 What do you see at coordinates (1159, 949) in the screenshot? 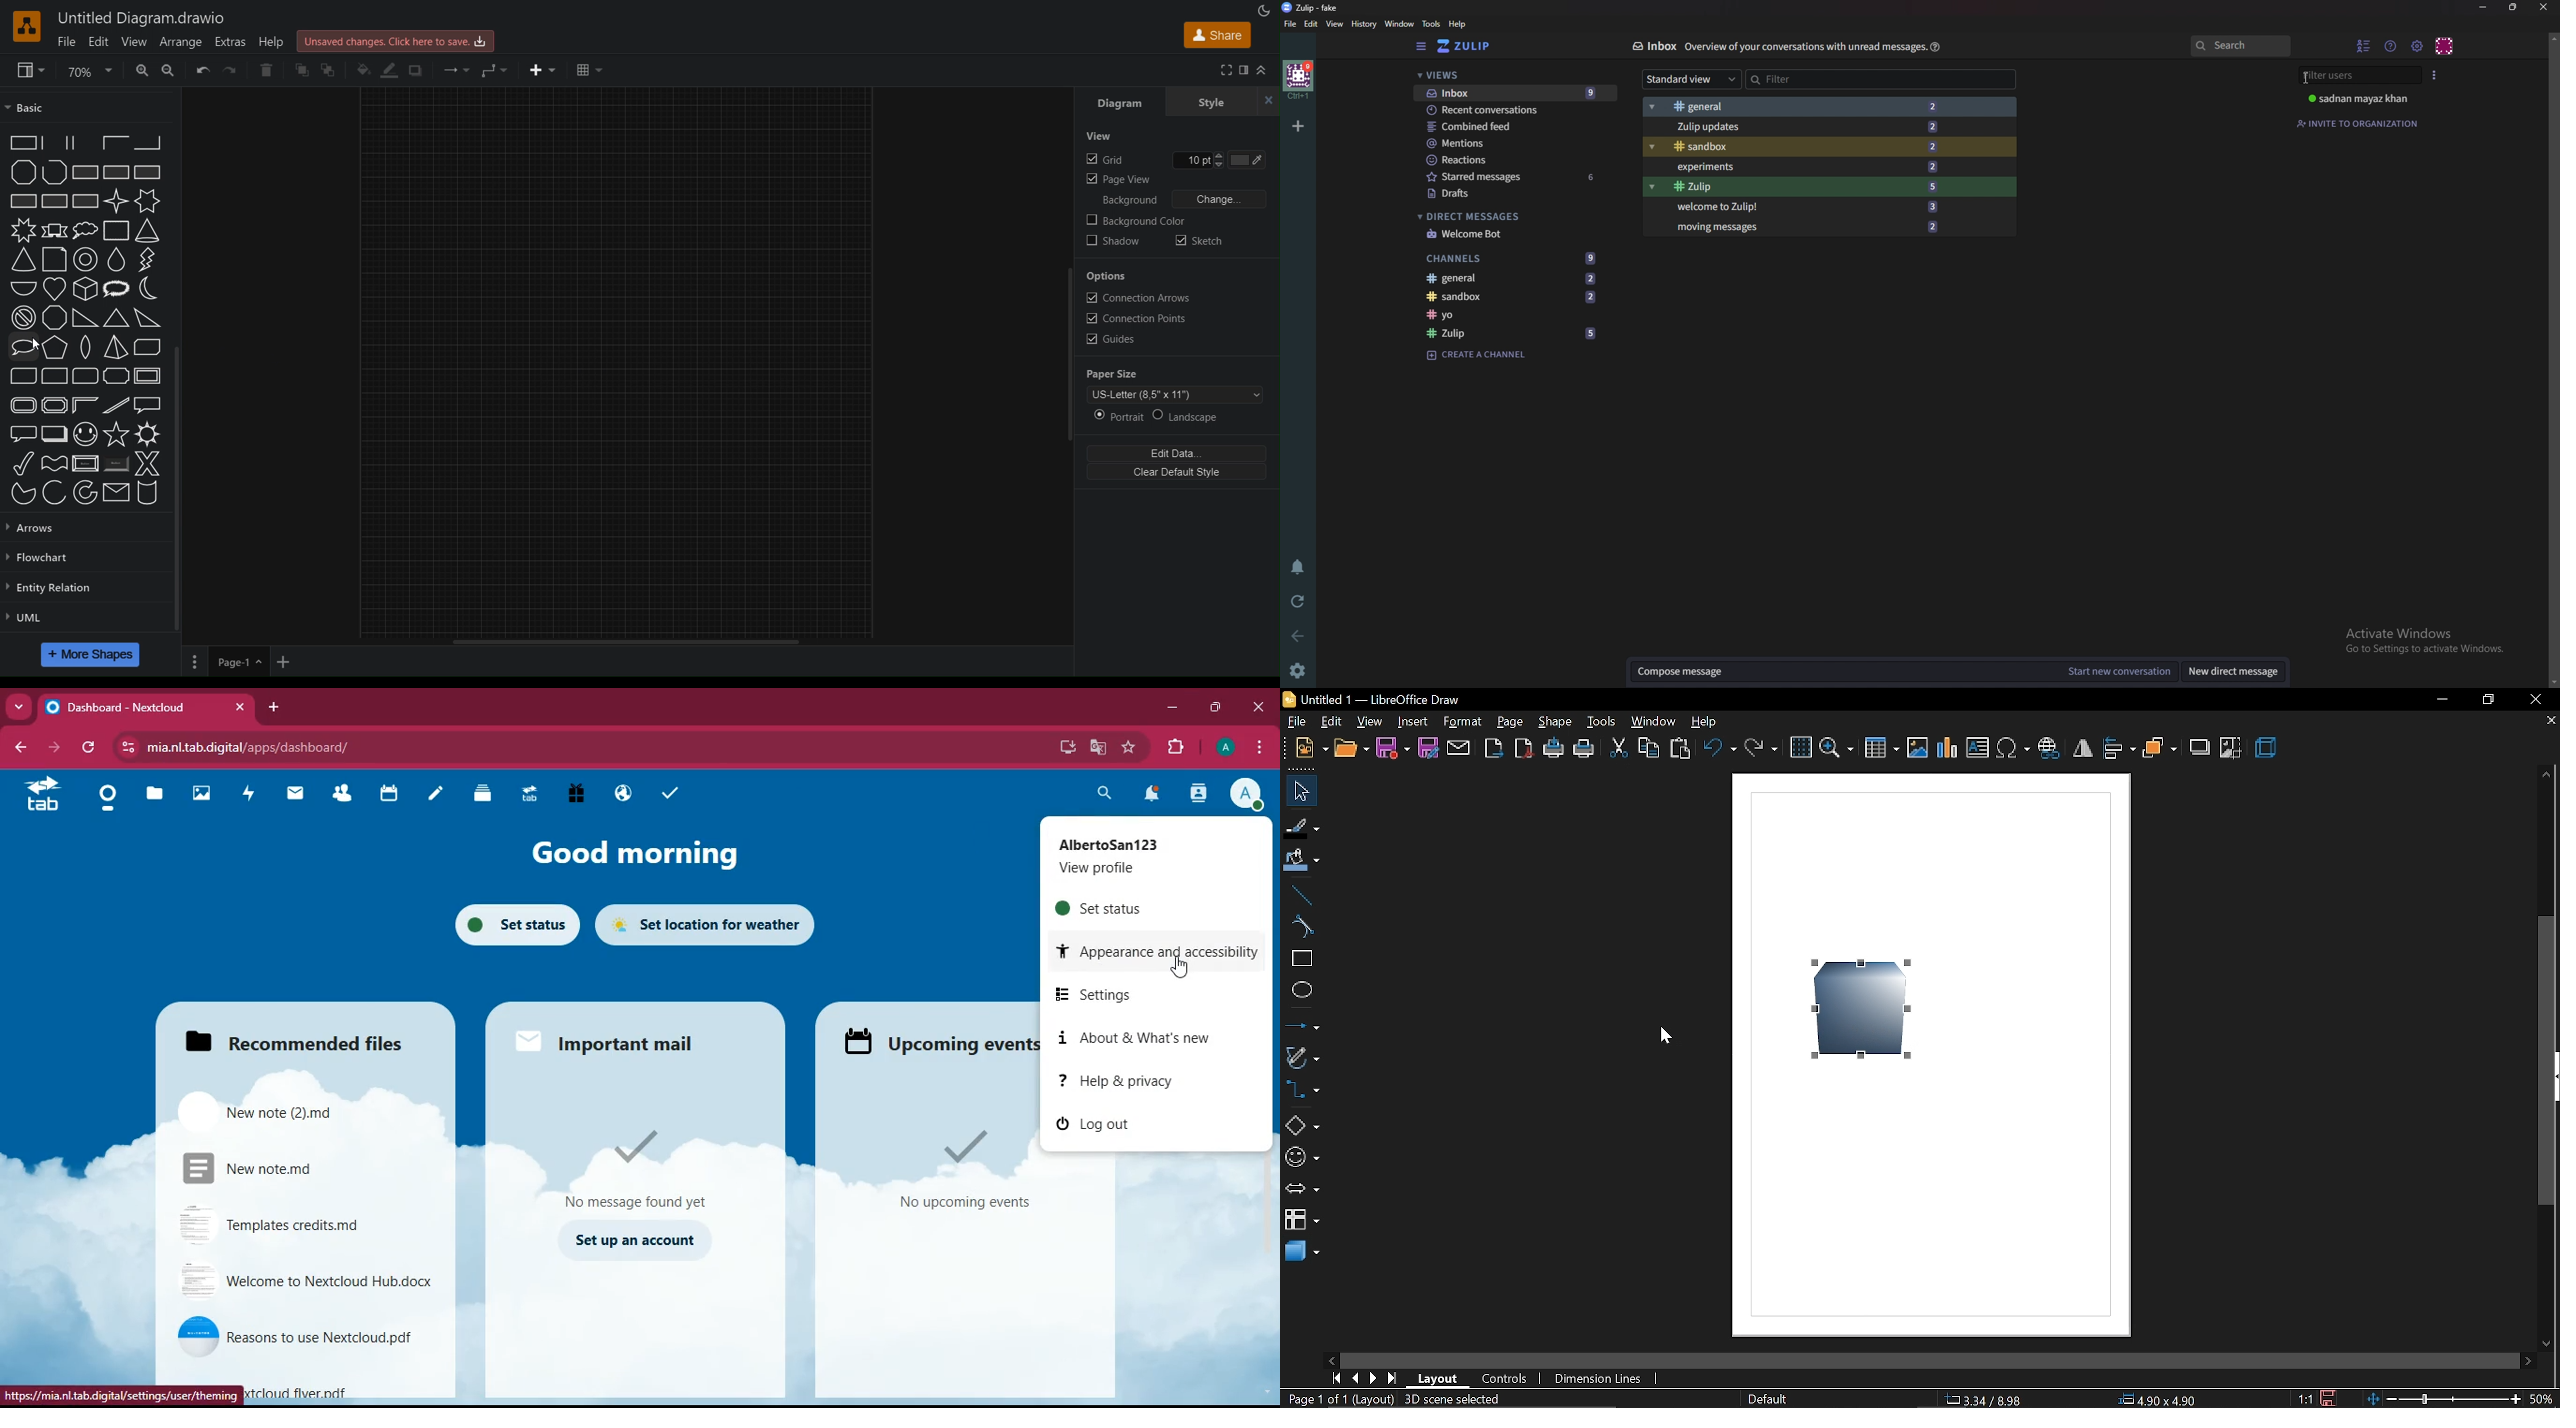
I see `appearance` at bounding box center [1159, 949].